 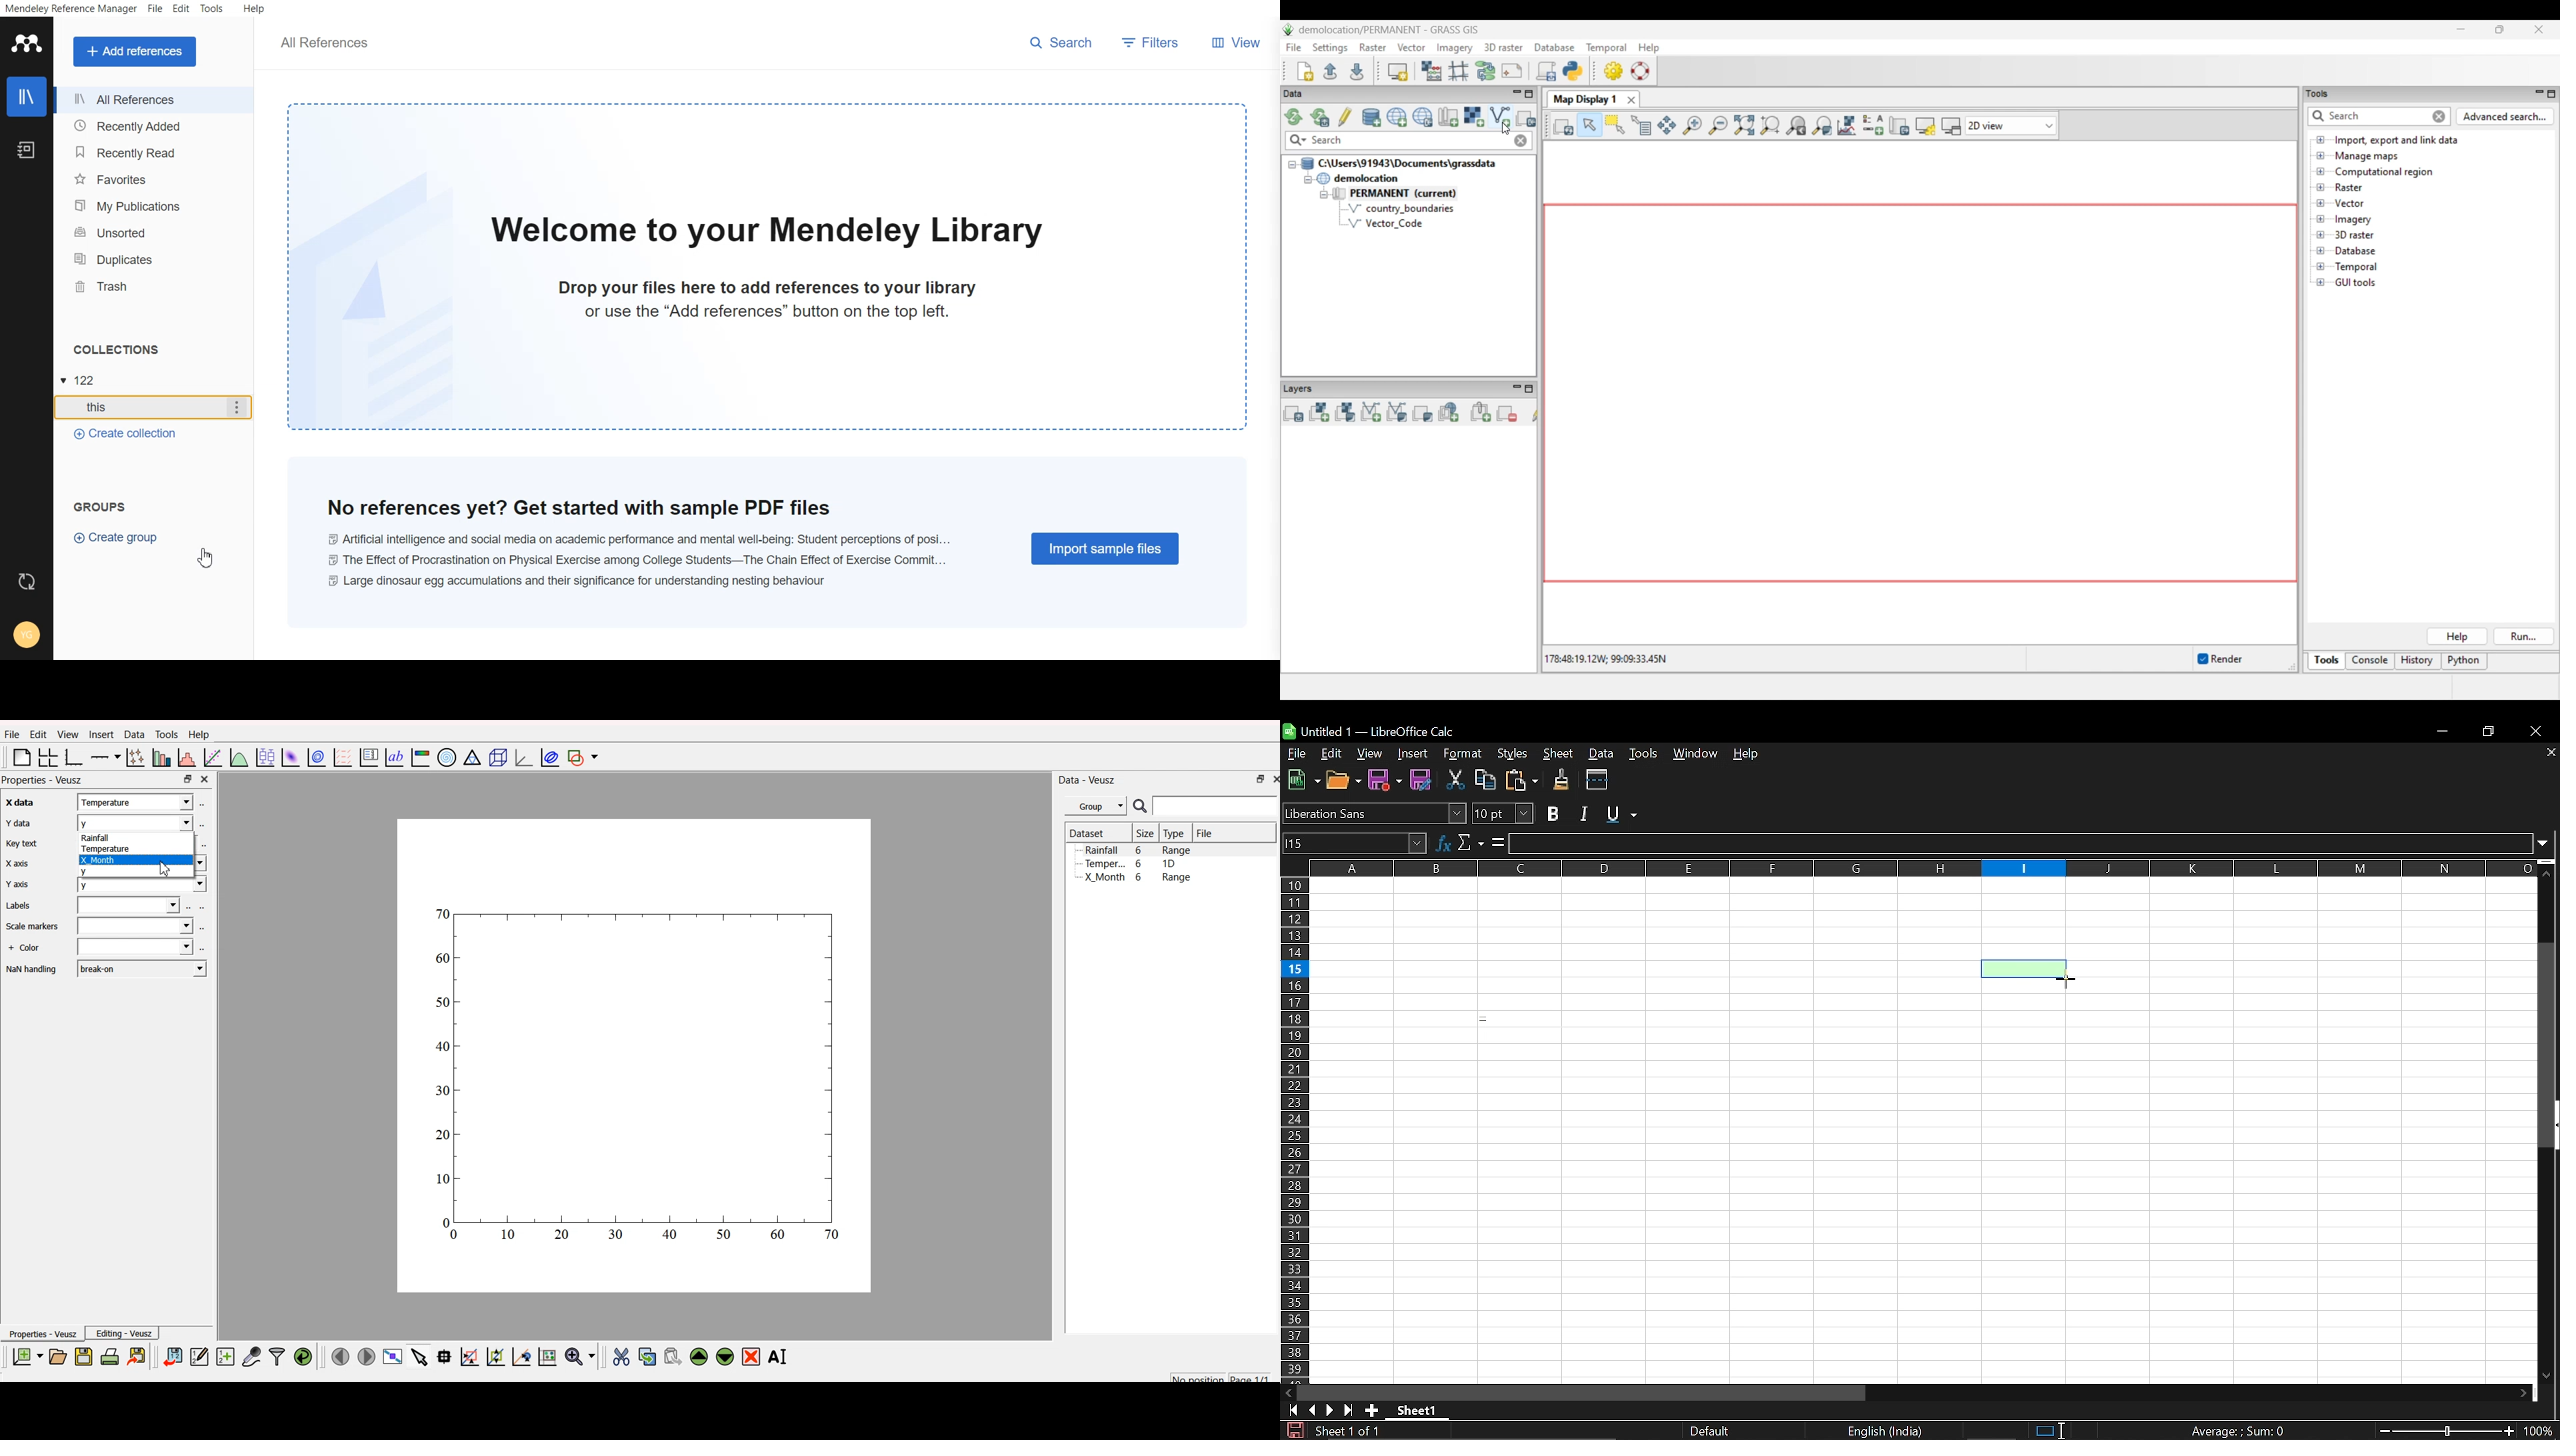 I want to click on Add a references, so click(x=133, y=52).